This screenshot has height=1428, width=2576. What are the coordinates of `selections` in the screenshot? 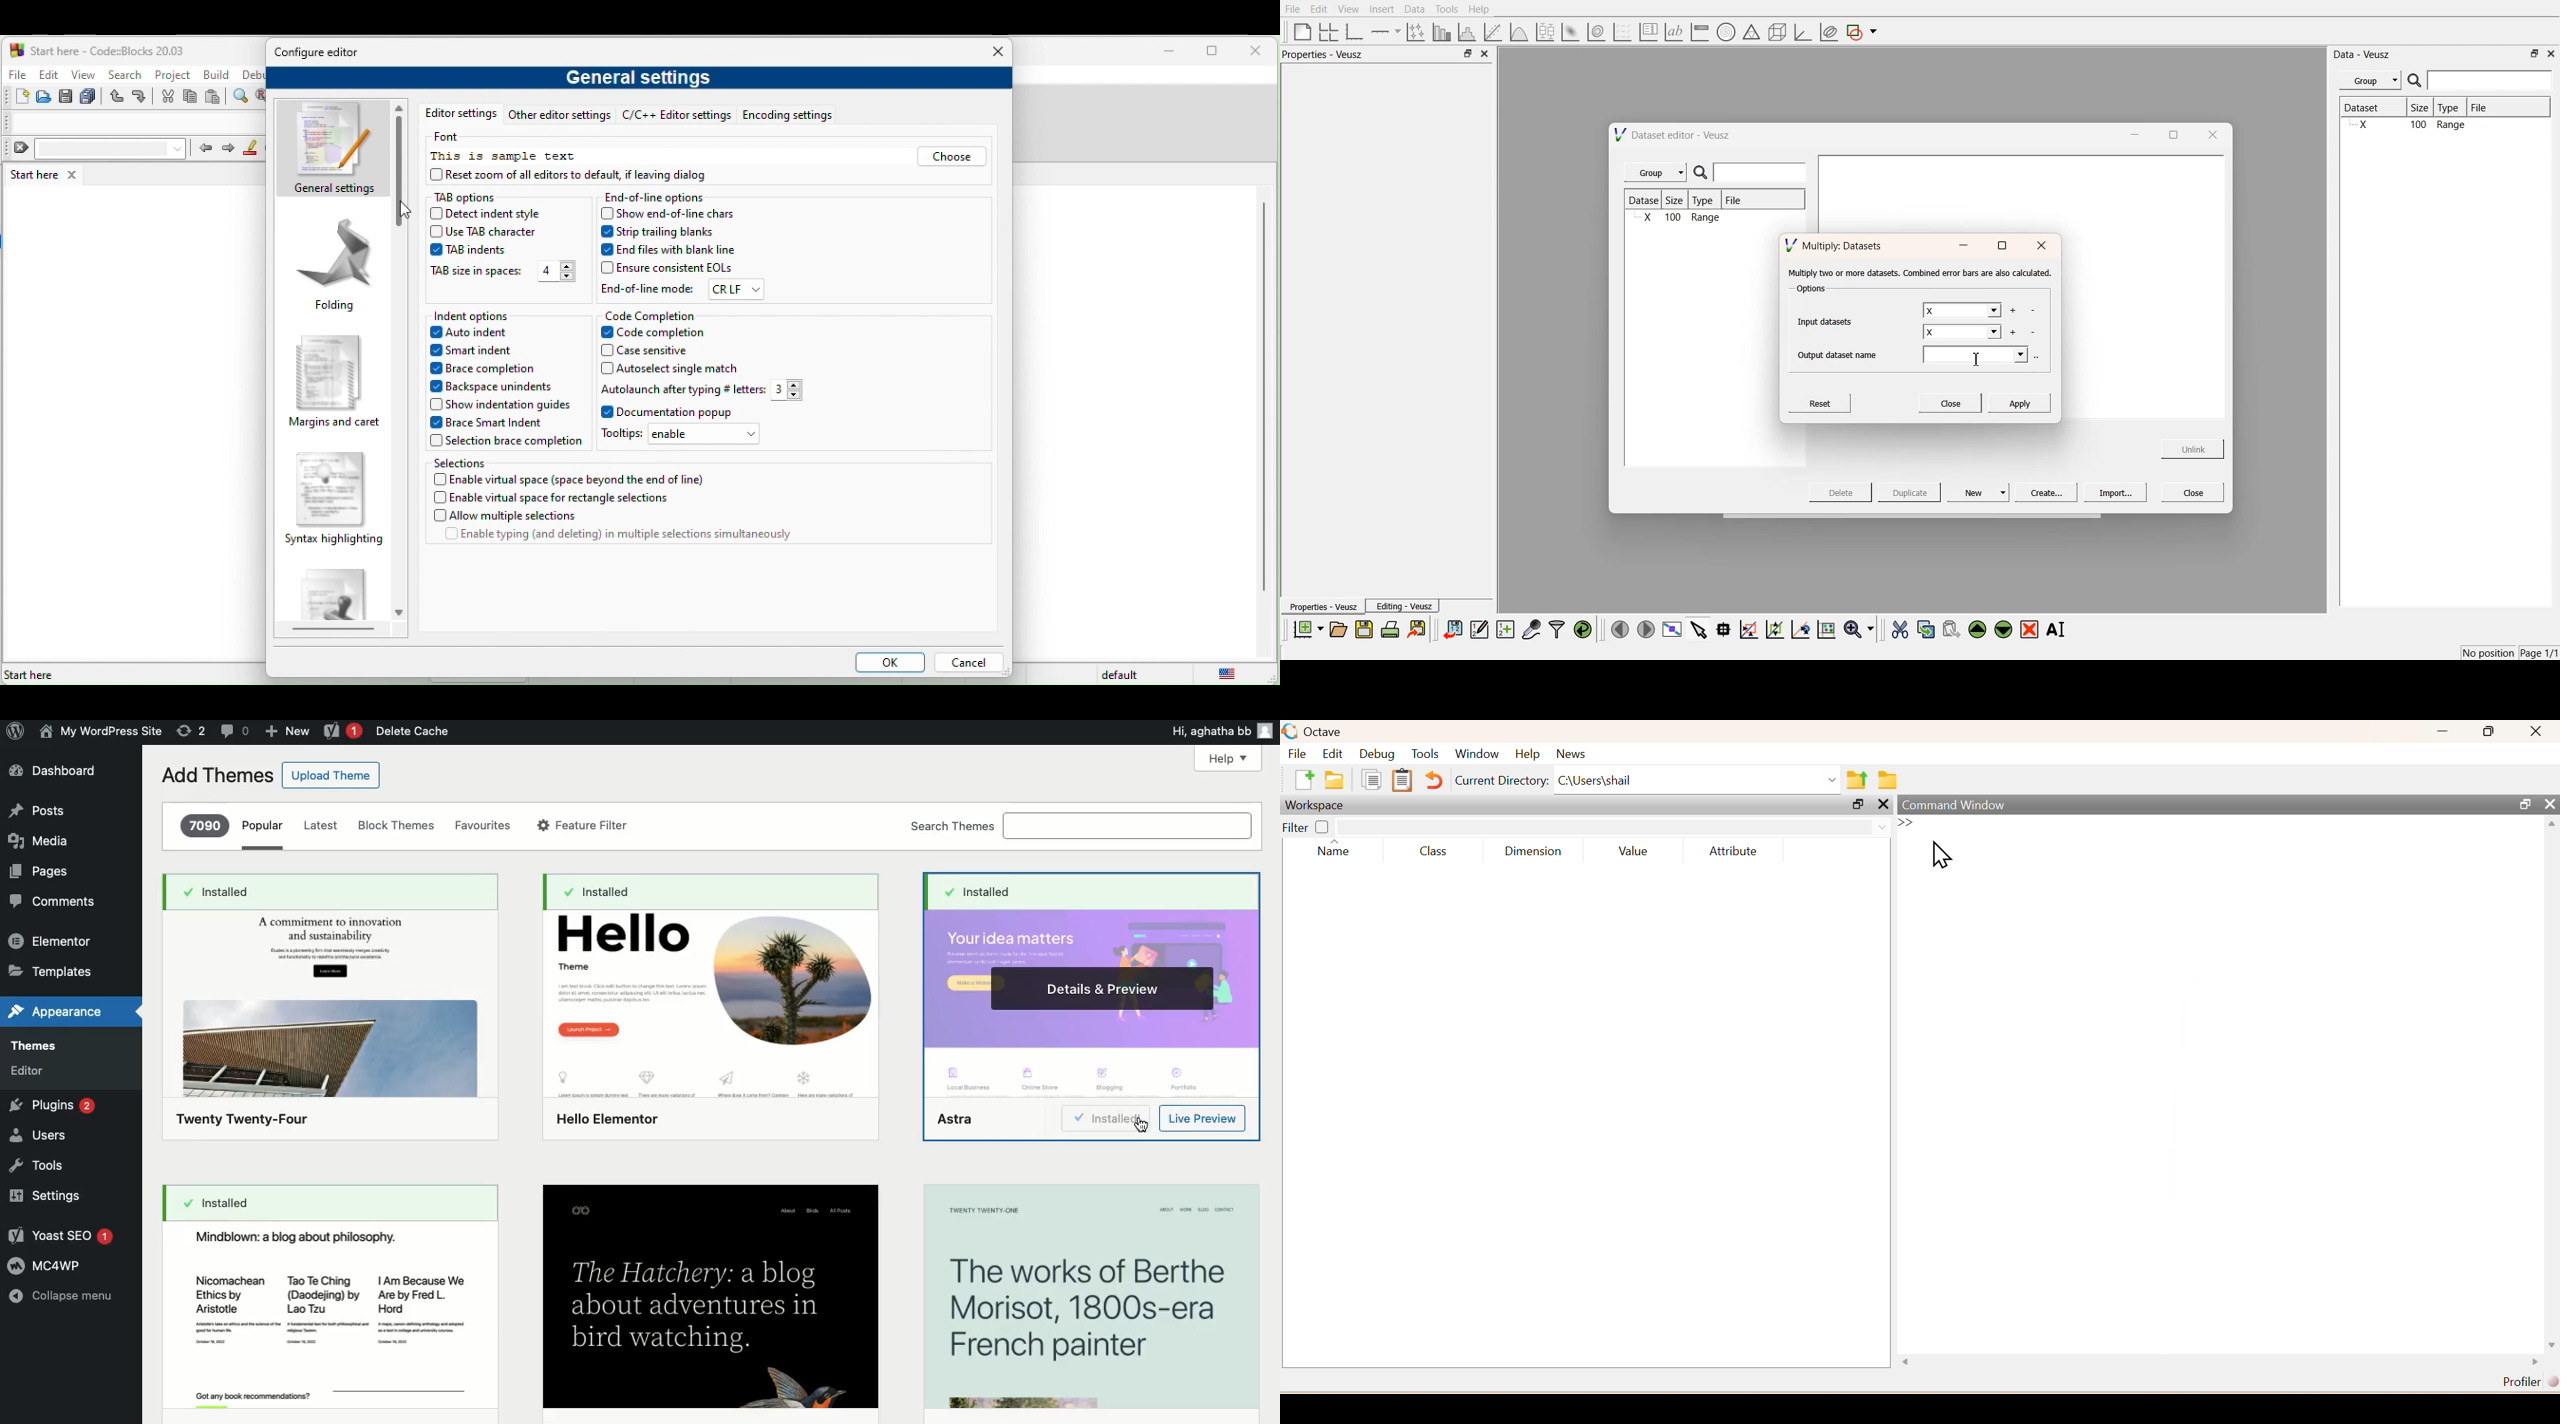 It's located at (496, 462).